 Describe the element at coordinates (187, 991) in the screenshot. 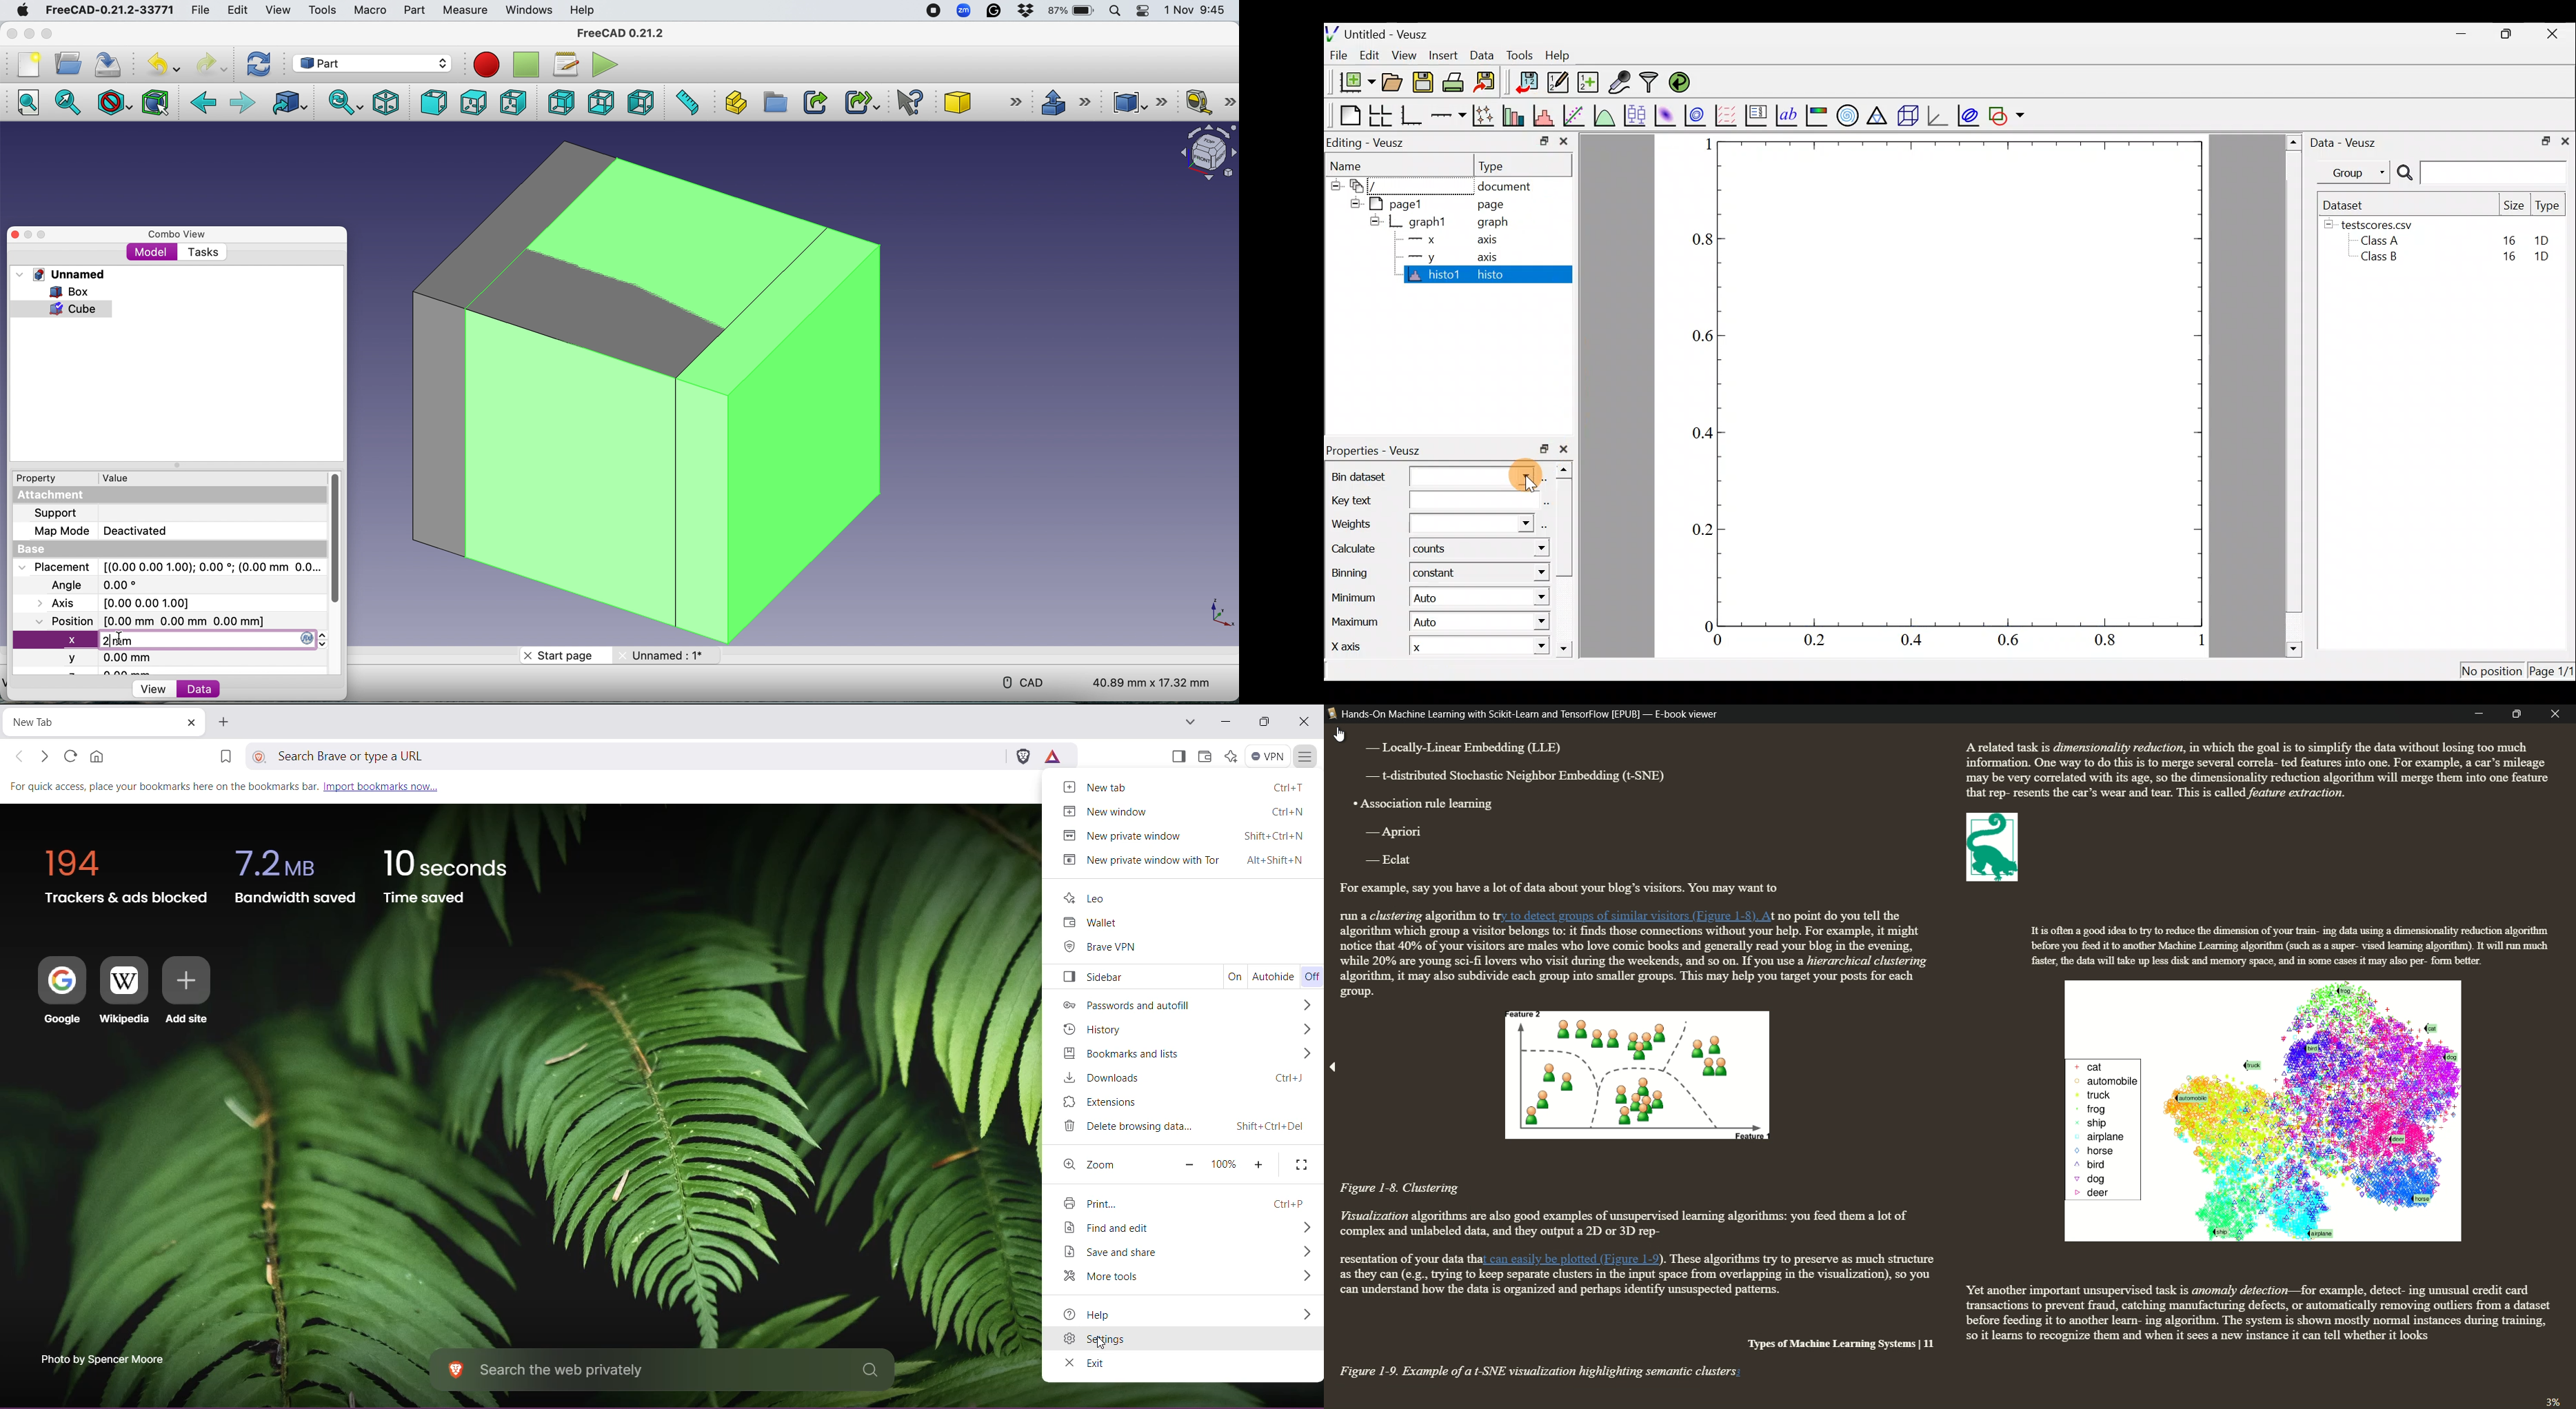

I see `Add site` at that location.